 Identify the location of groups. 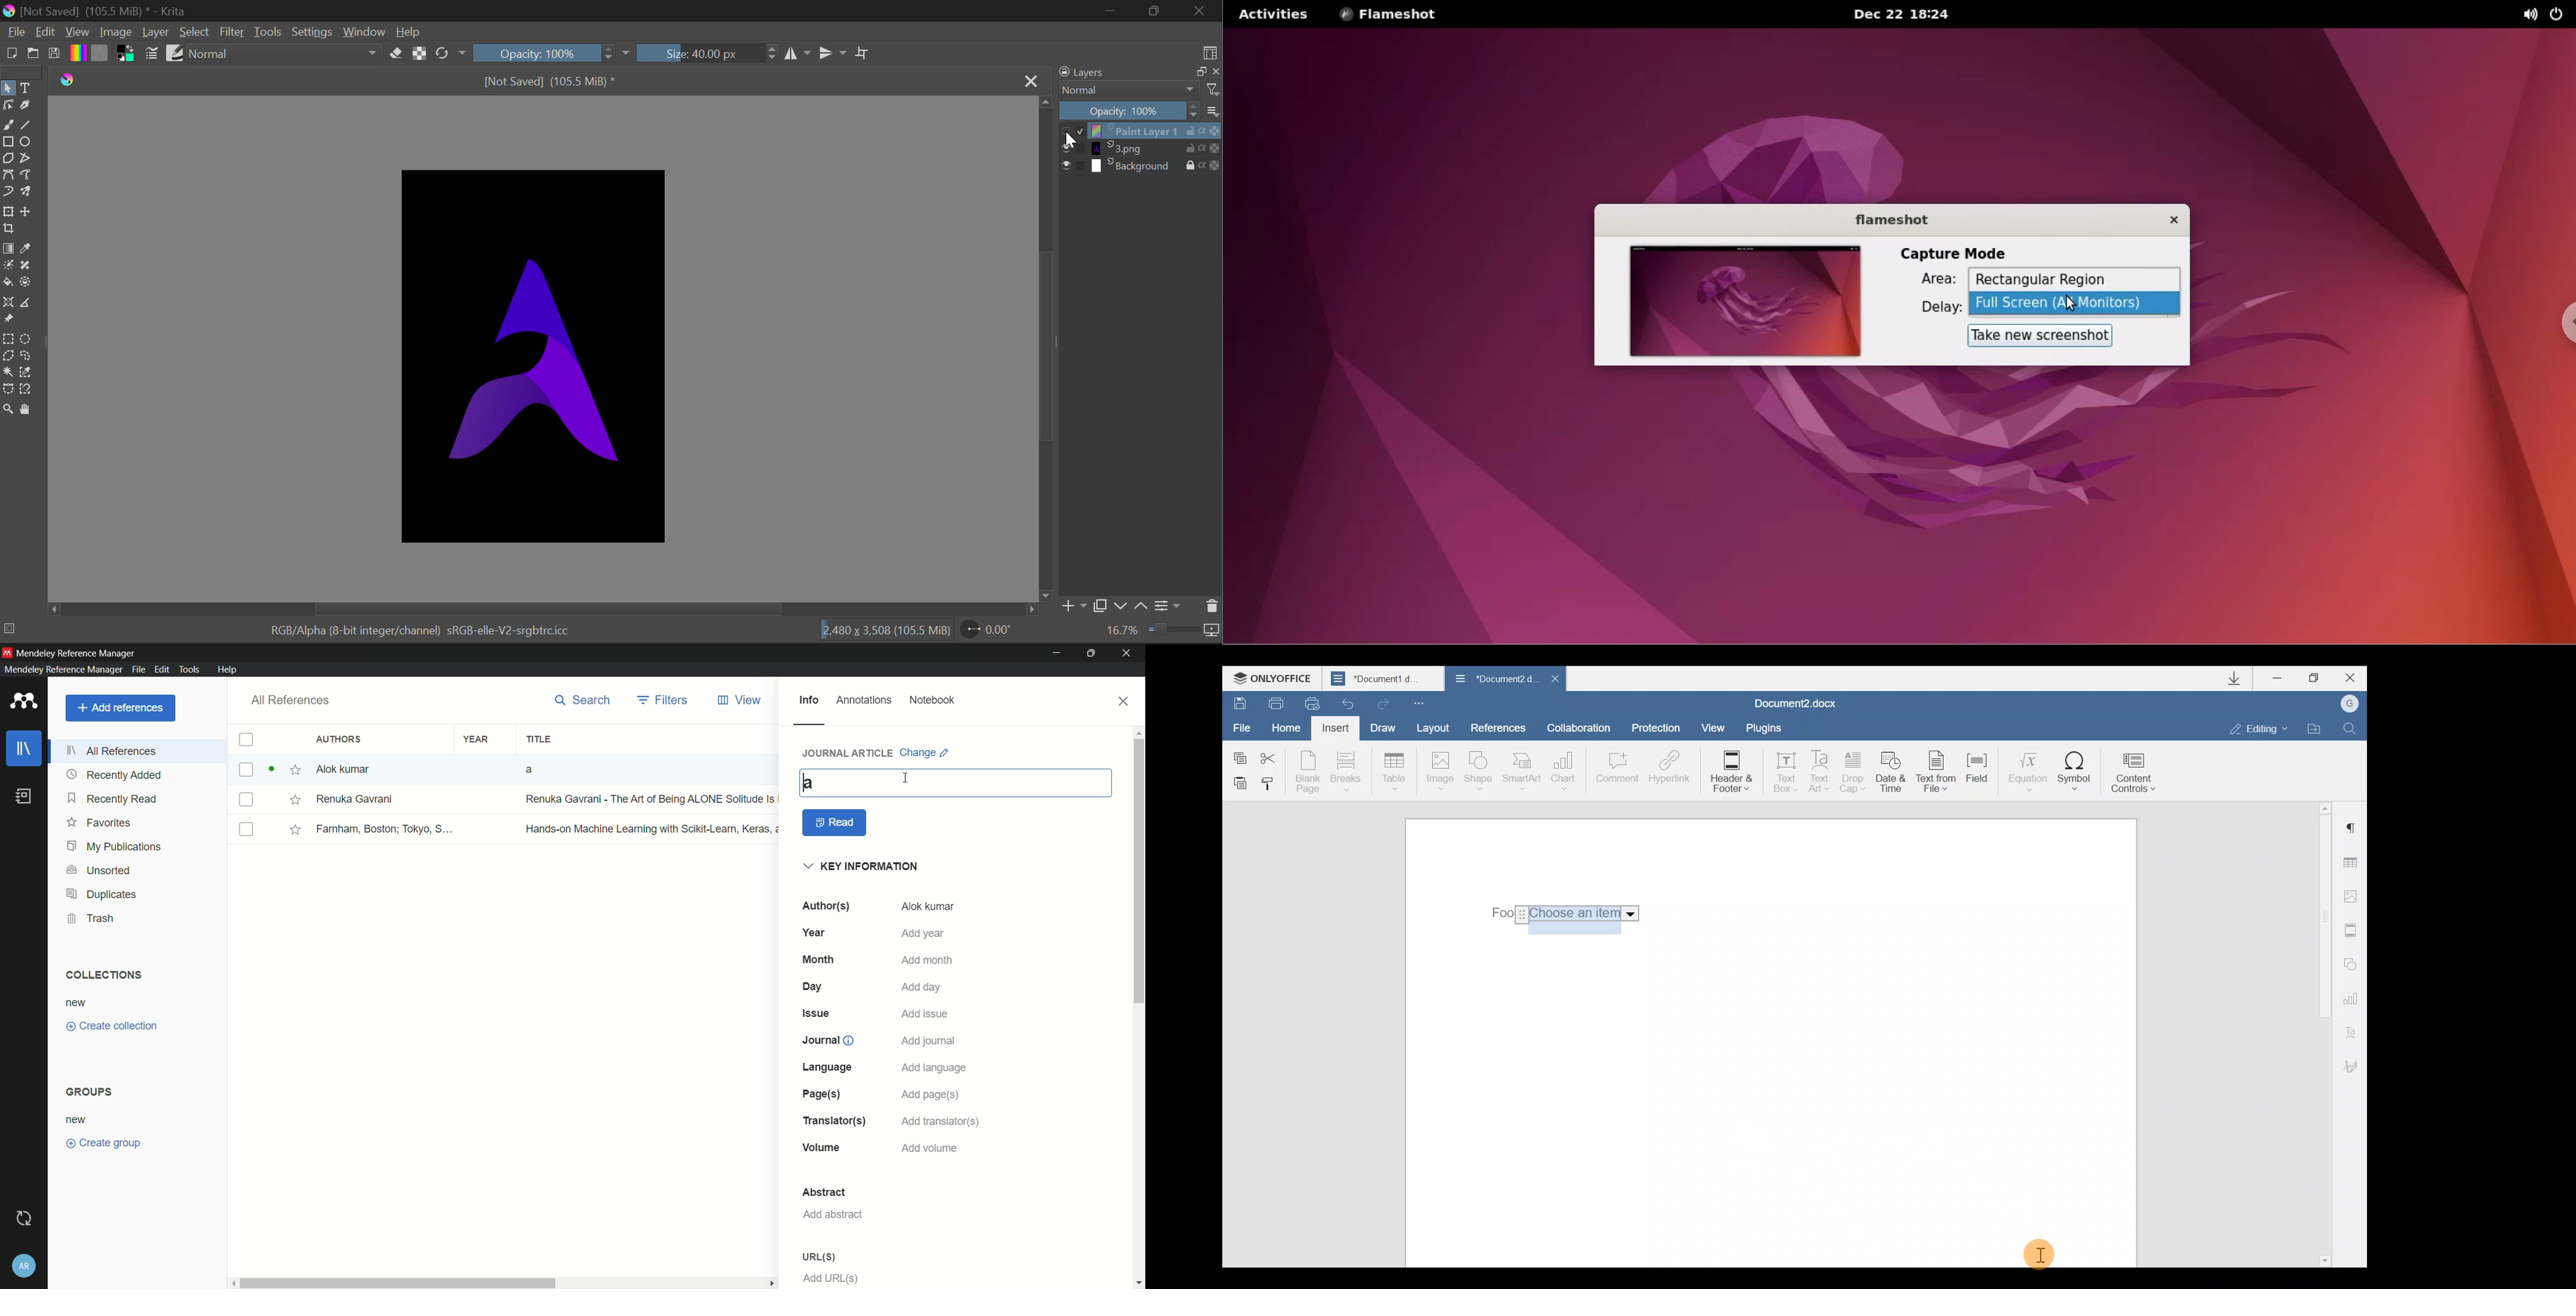
(91, 1091).